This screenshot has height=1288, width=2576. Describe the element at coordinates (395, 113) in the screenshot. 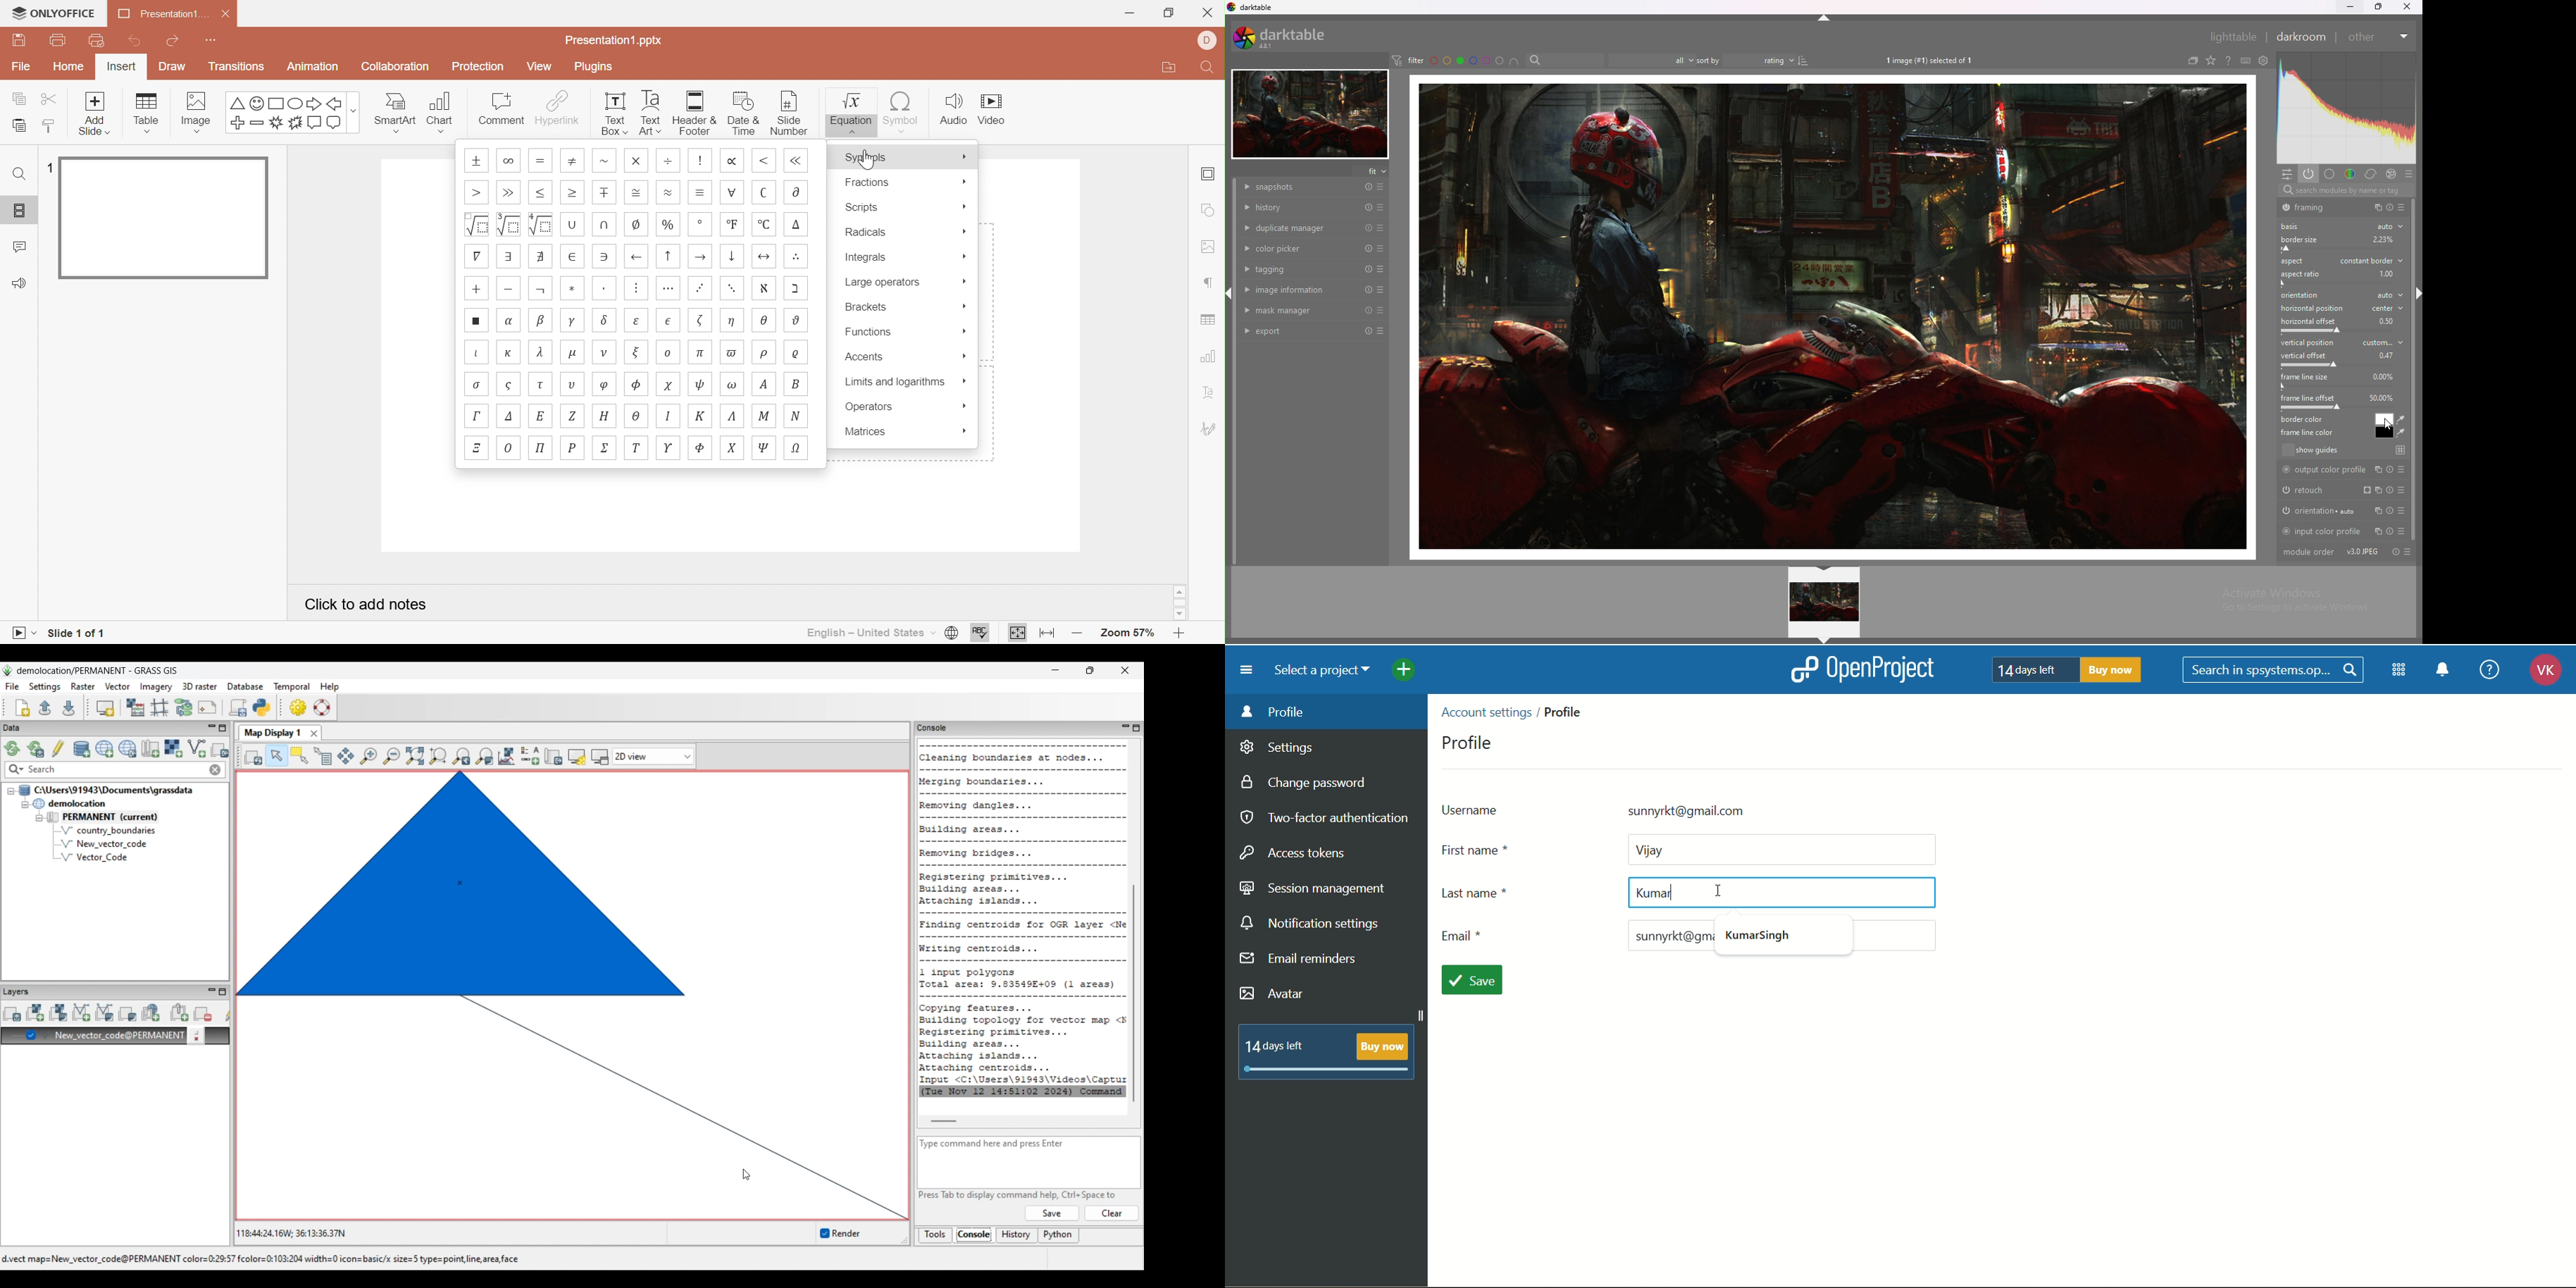

I see `Smart Art` at that location.